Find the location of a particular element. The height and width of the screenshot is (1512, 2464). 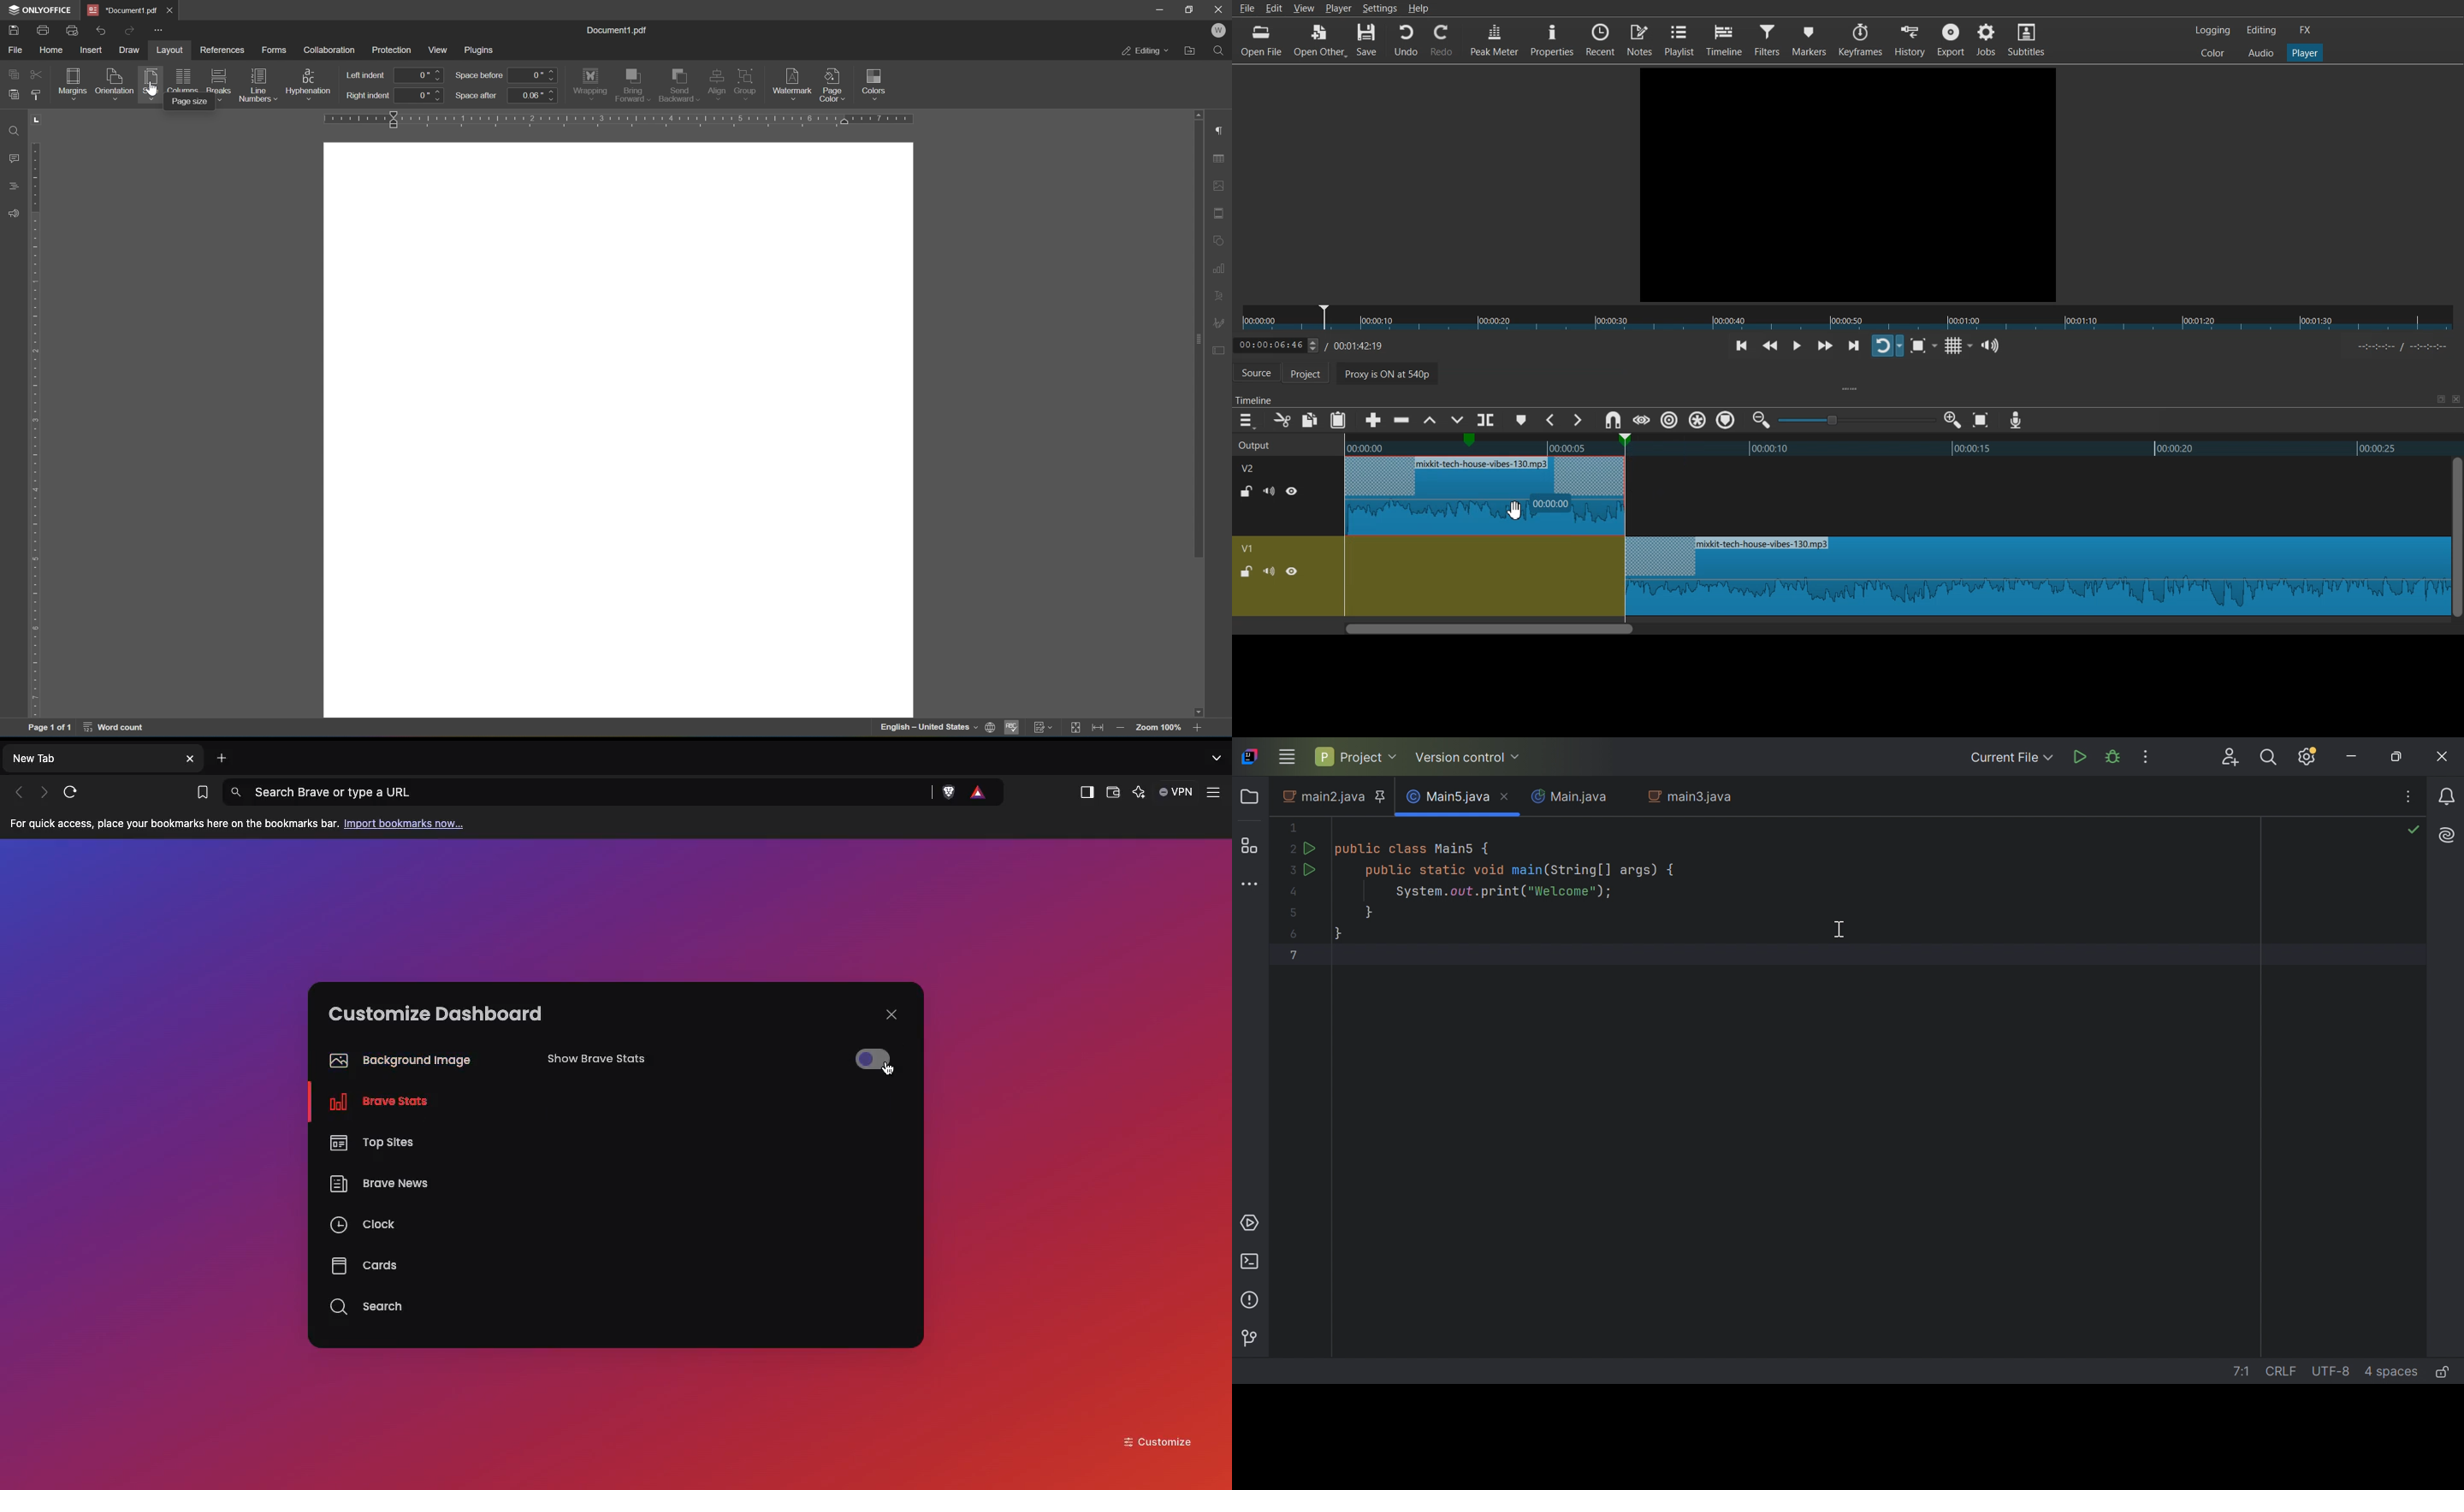

image settings is located at coordinates (1219, 188).